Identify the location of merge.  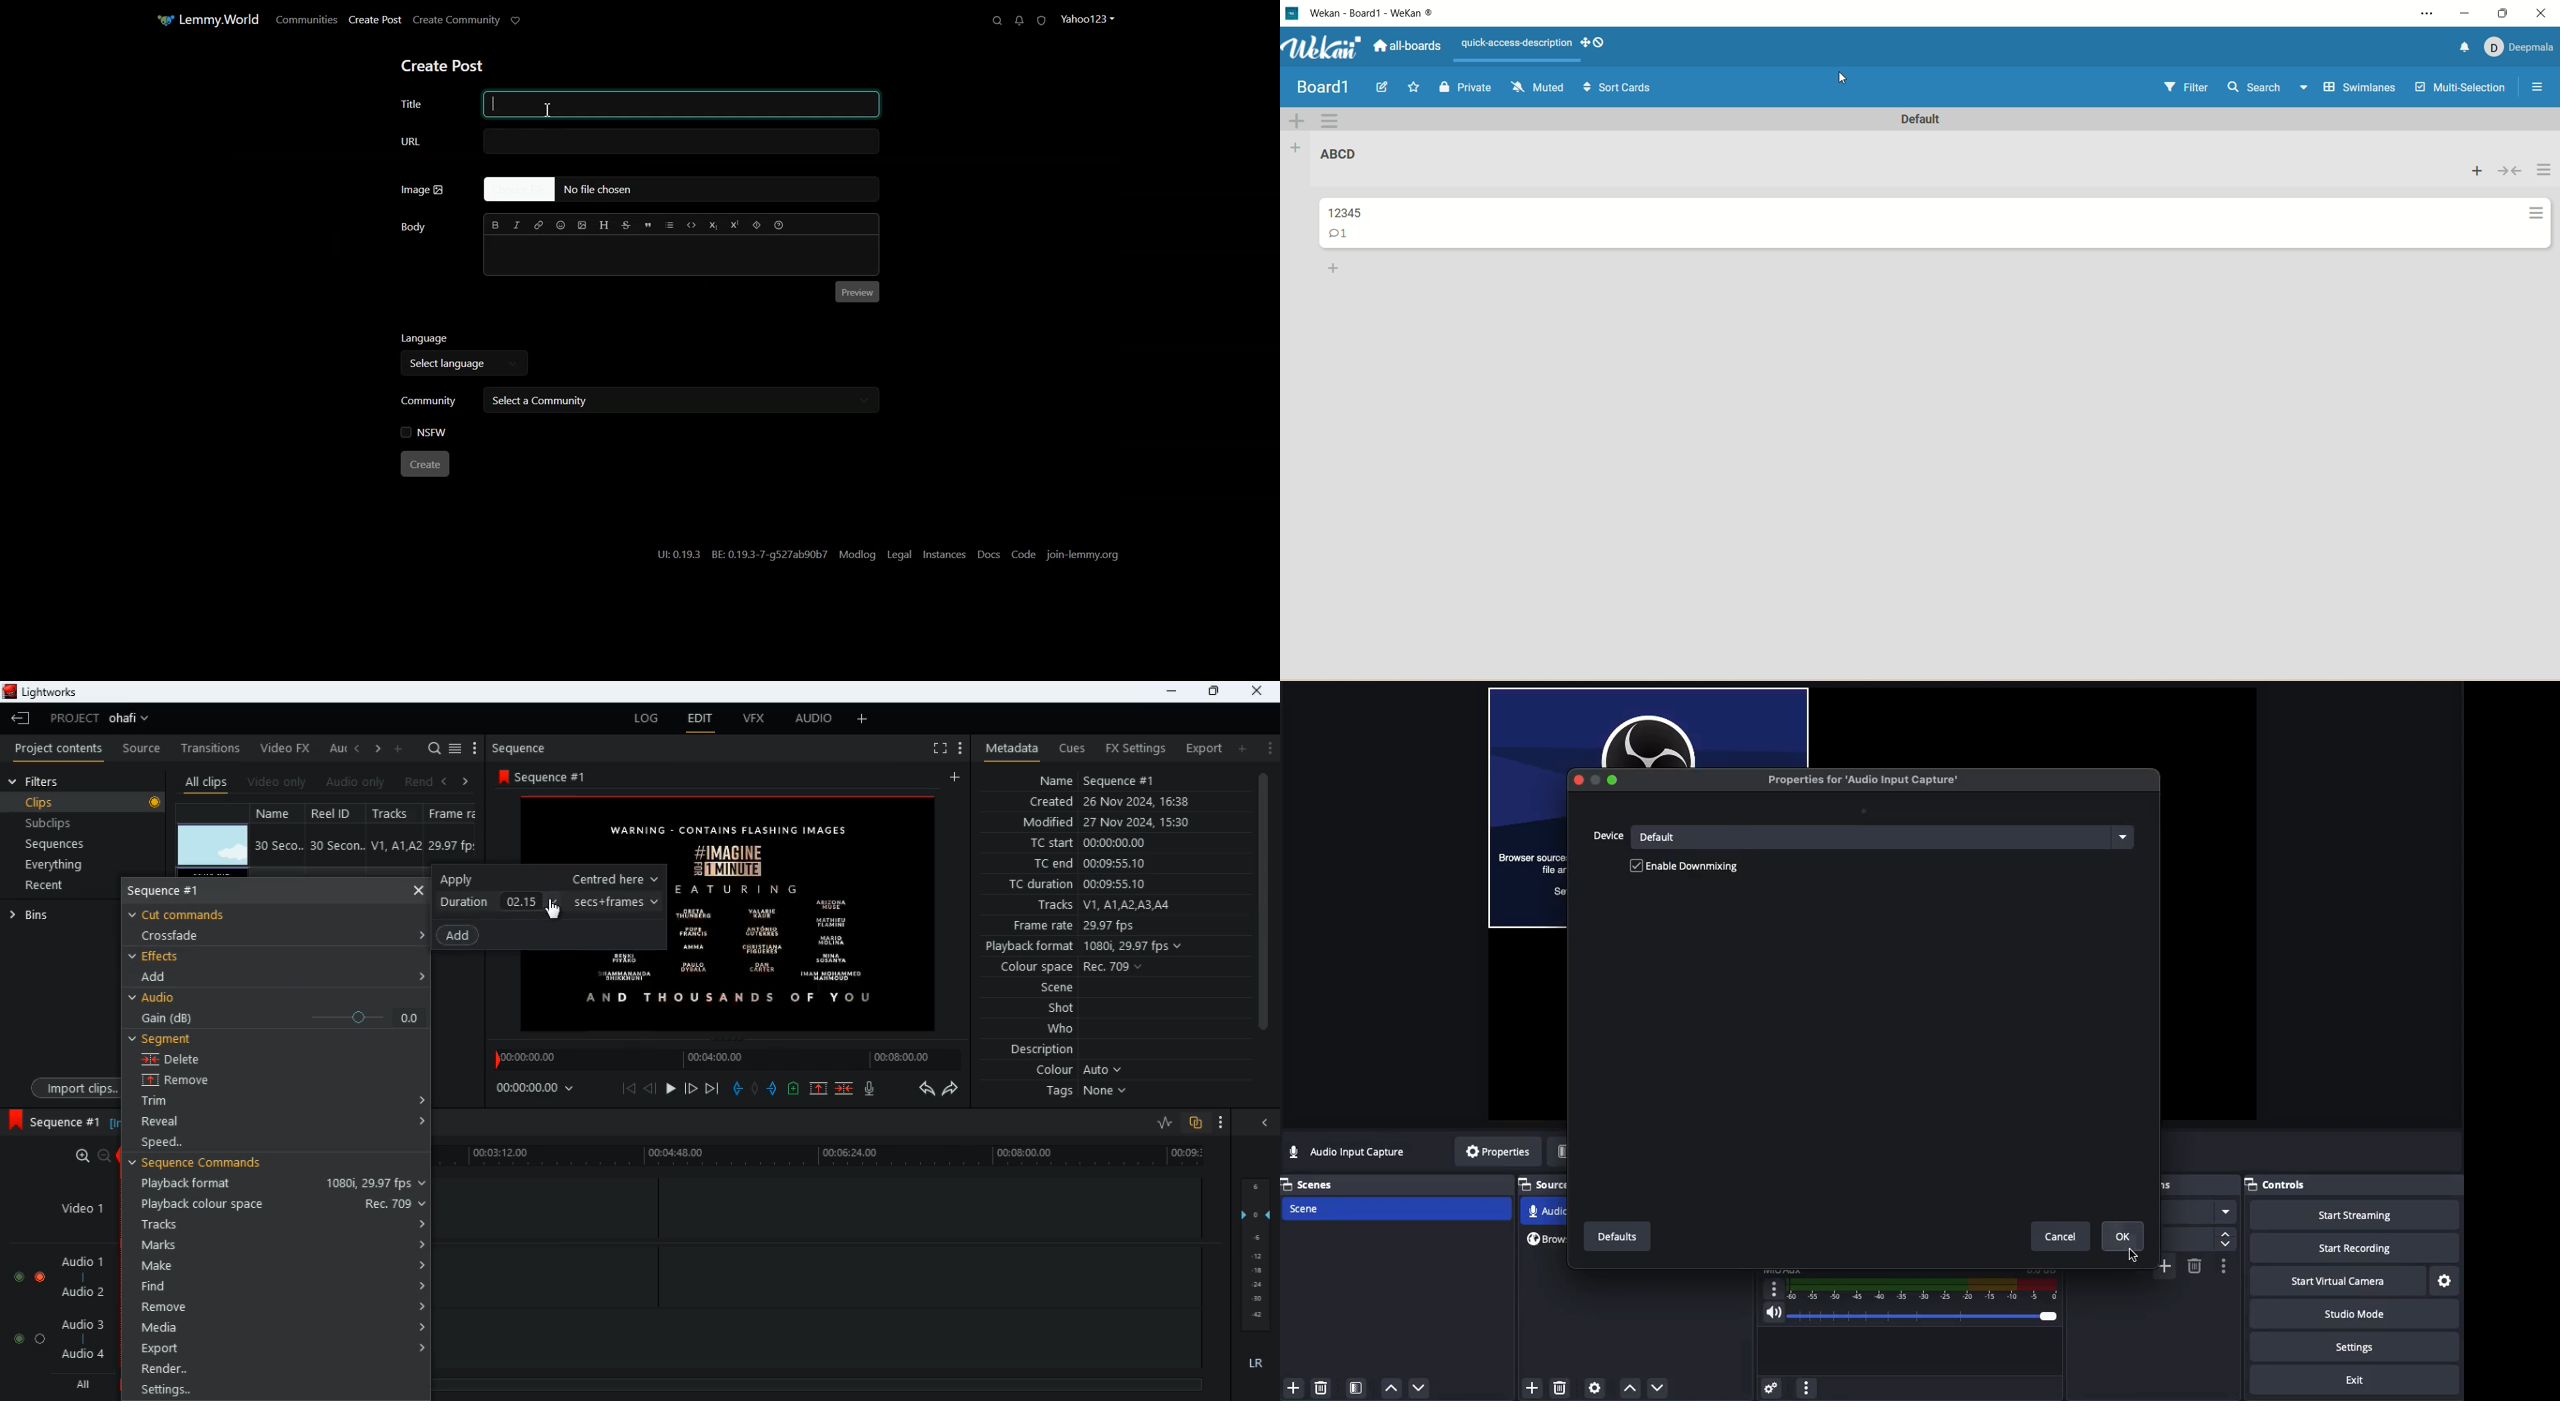
(846, 1090).